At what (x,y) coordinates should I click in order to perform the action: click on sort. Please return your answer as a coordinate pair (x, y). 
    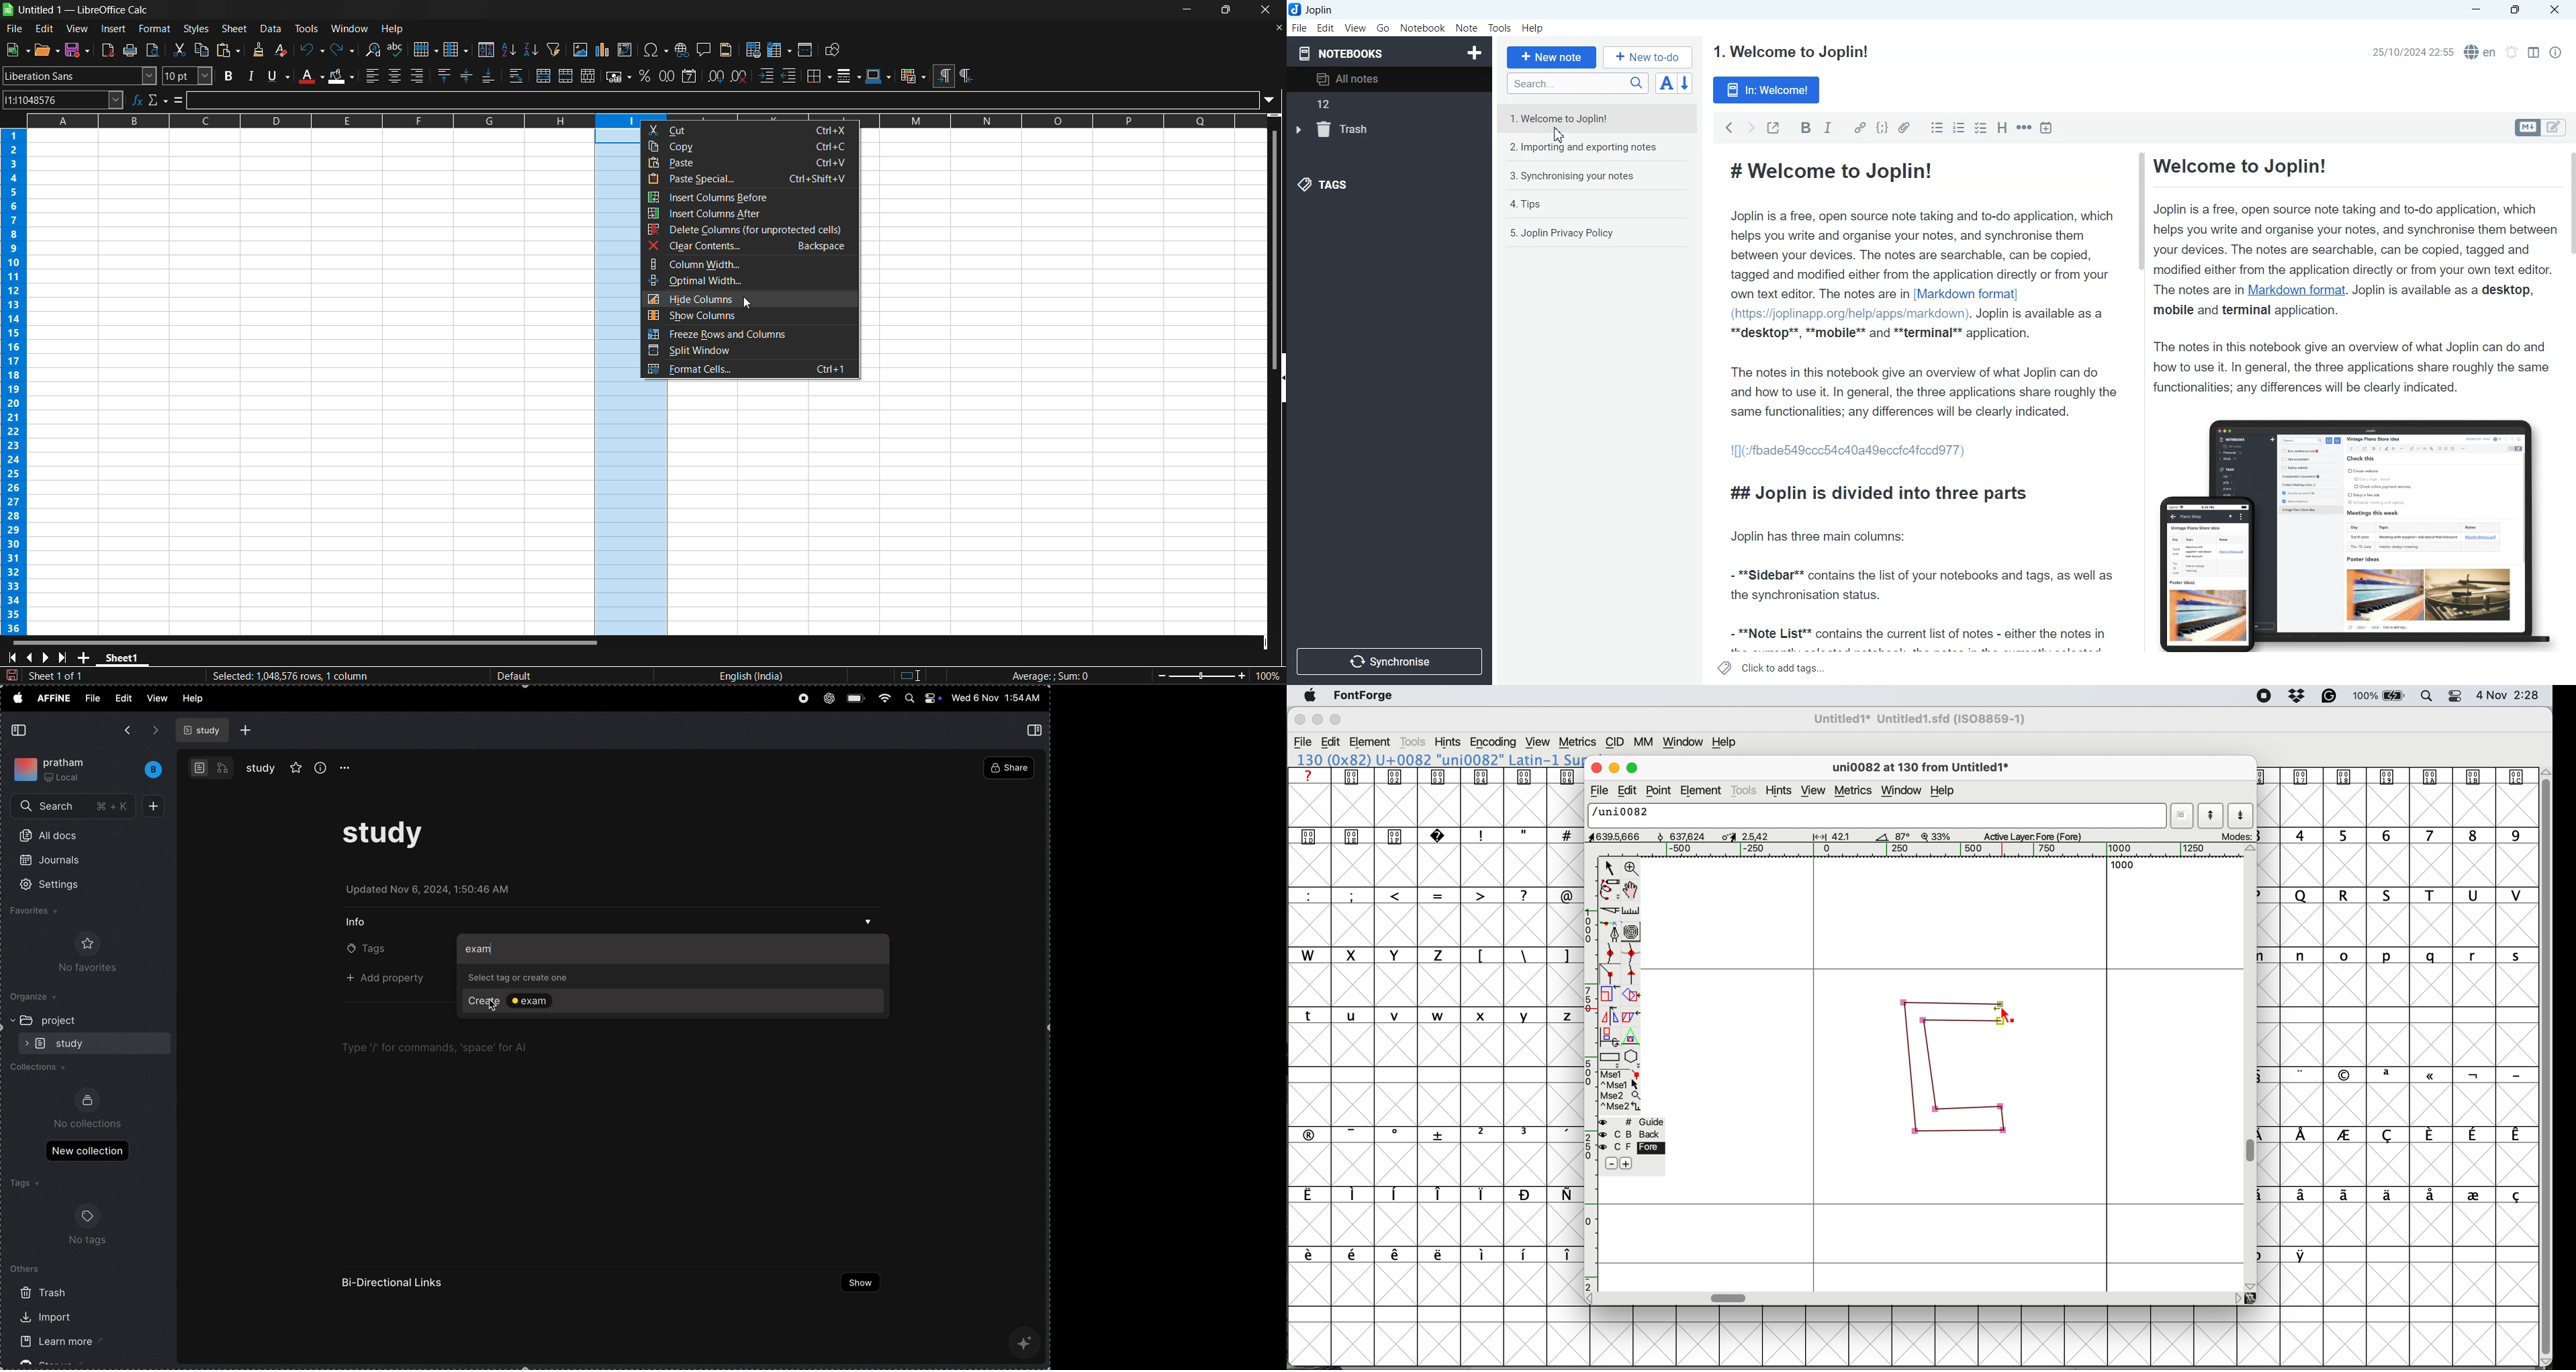
    Looking at the image, I should click on (485, 49).